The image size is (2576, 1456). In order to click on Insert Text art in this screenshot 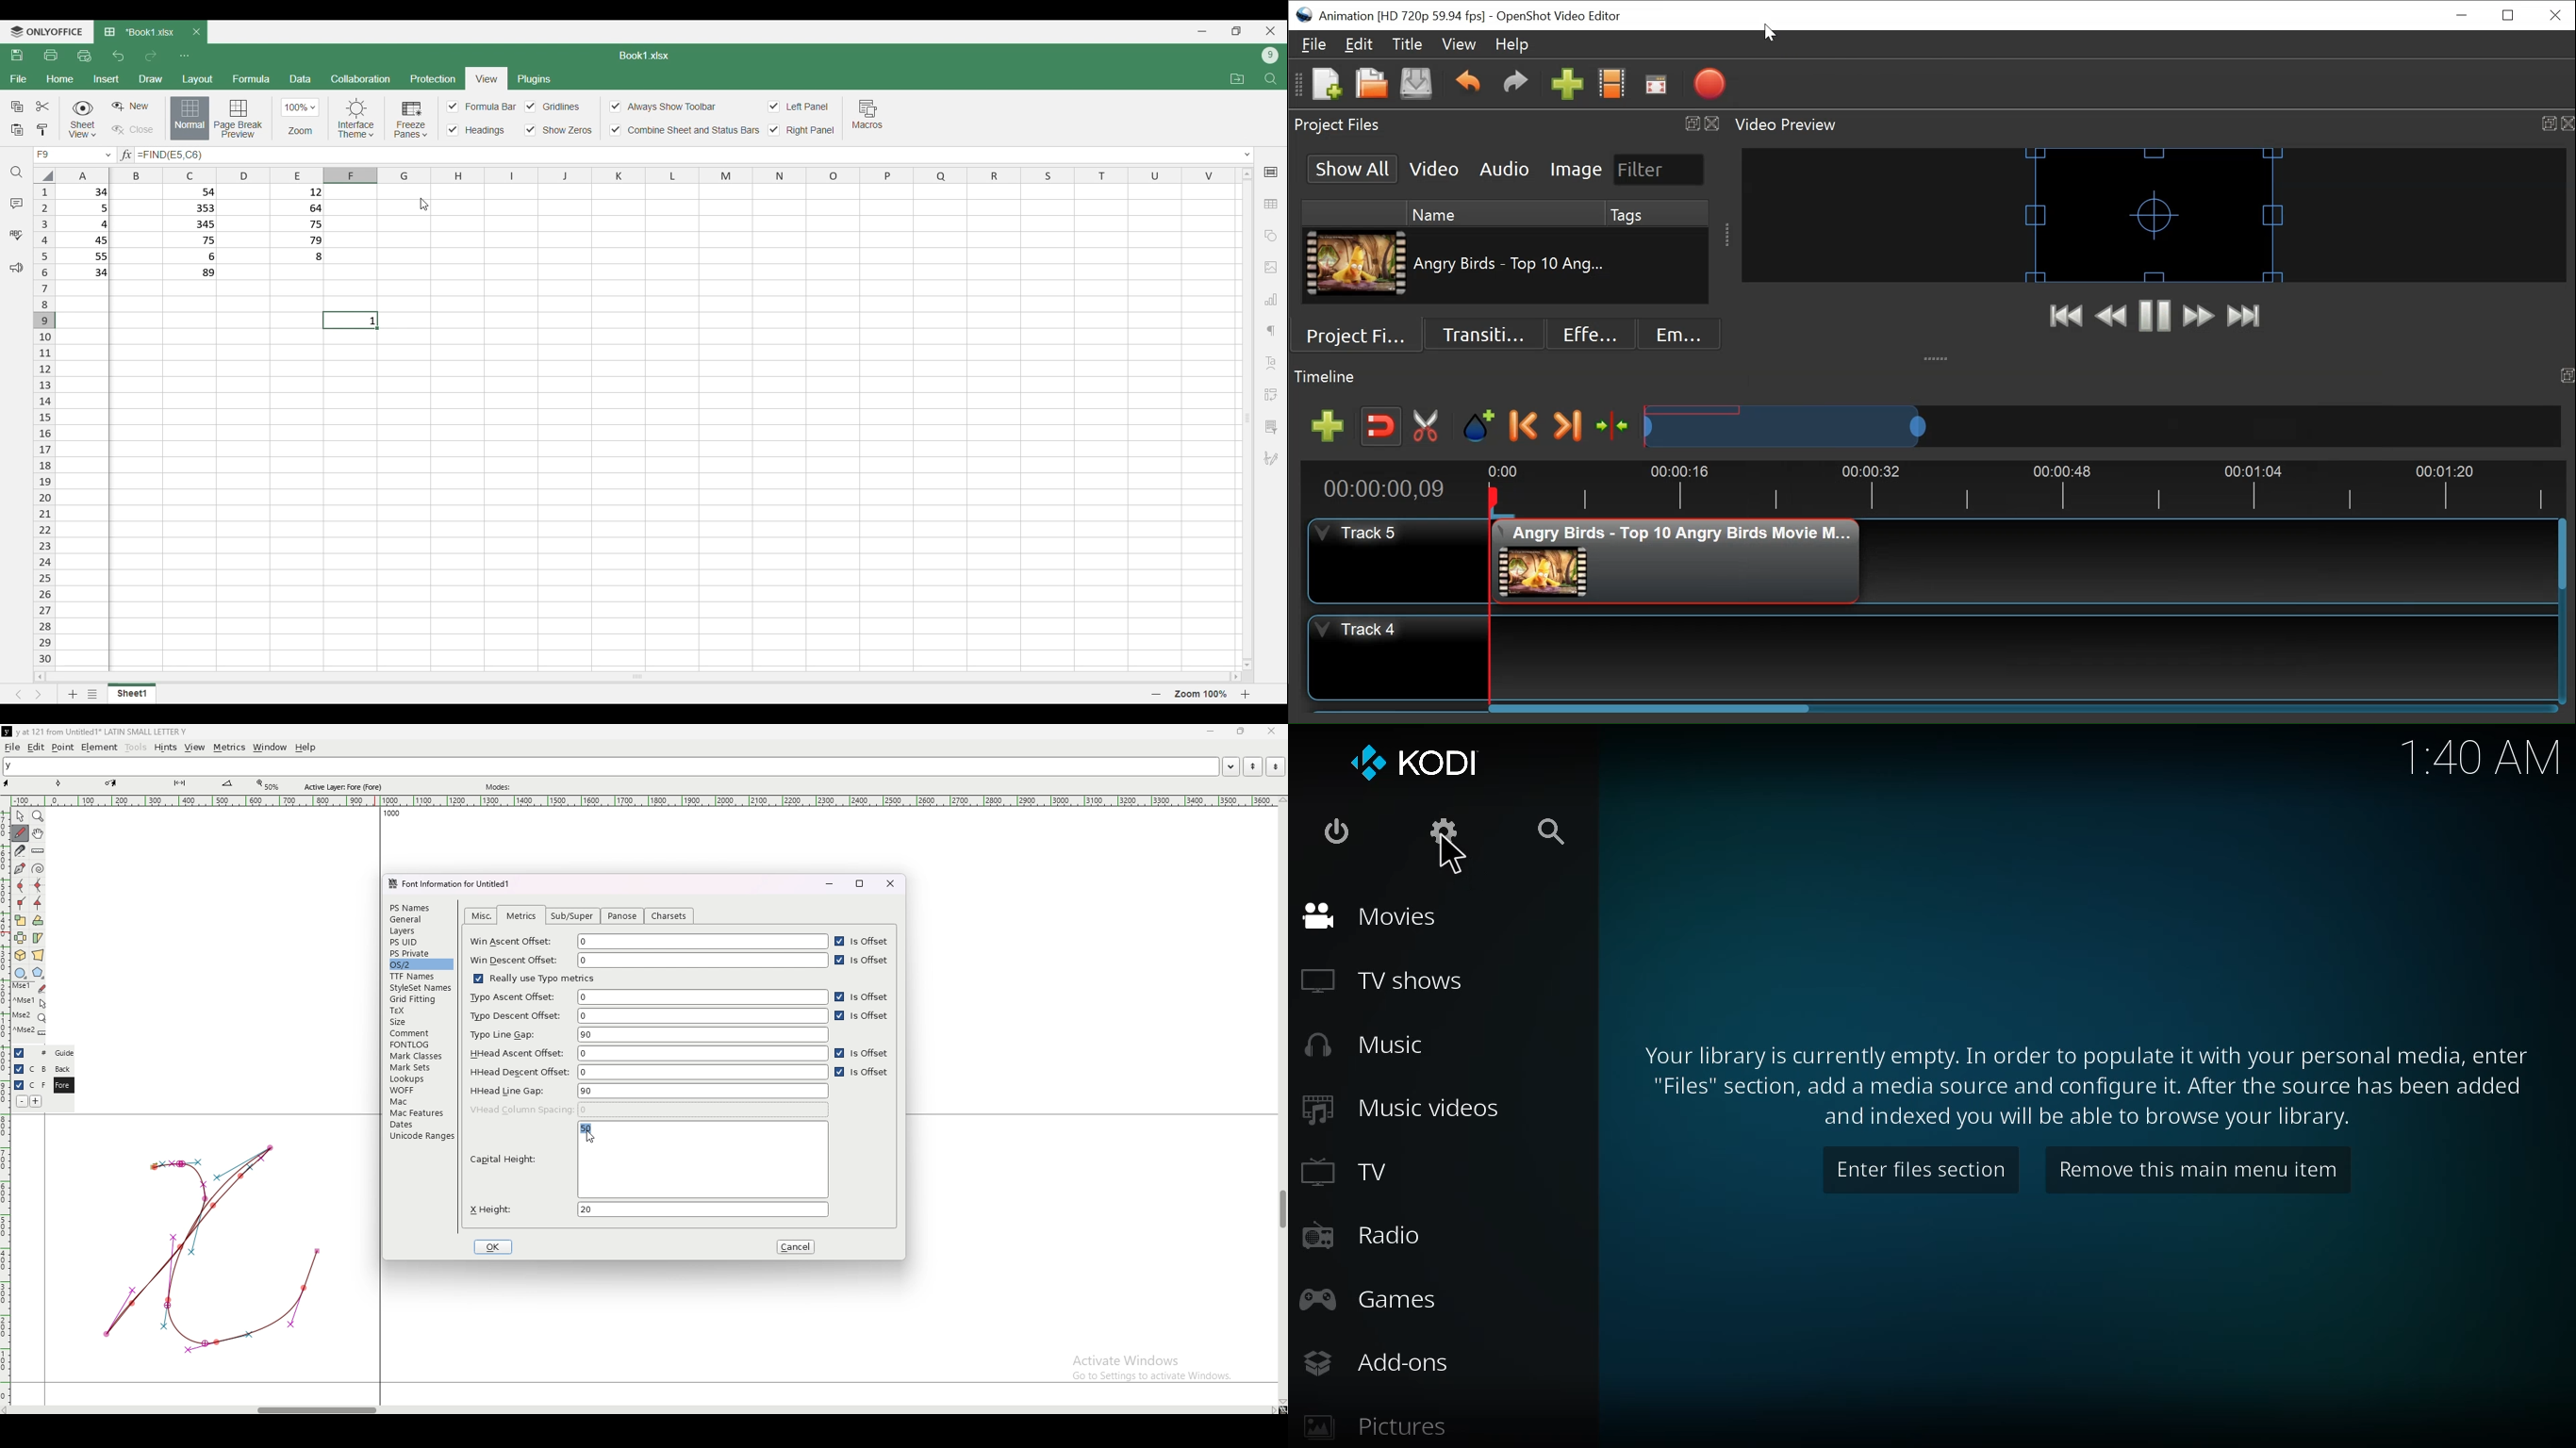, I will do `click(1271, 363)`.